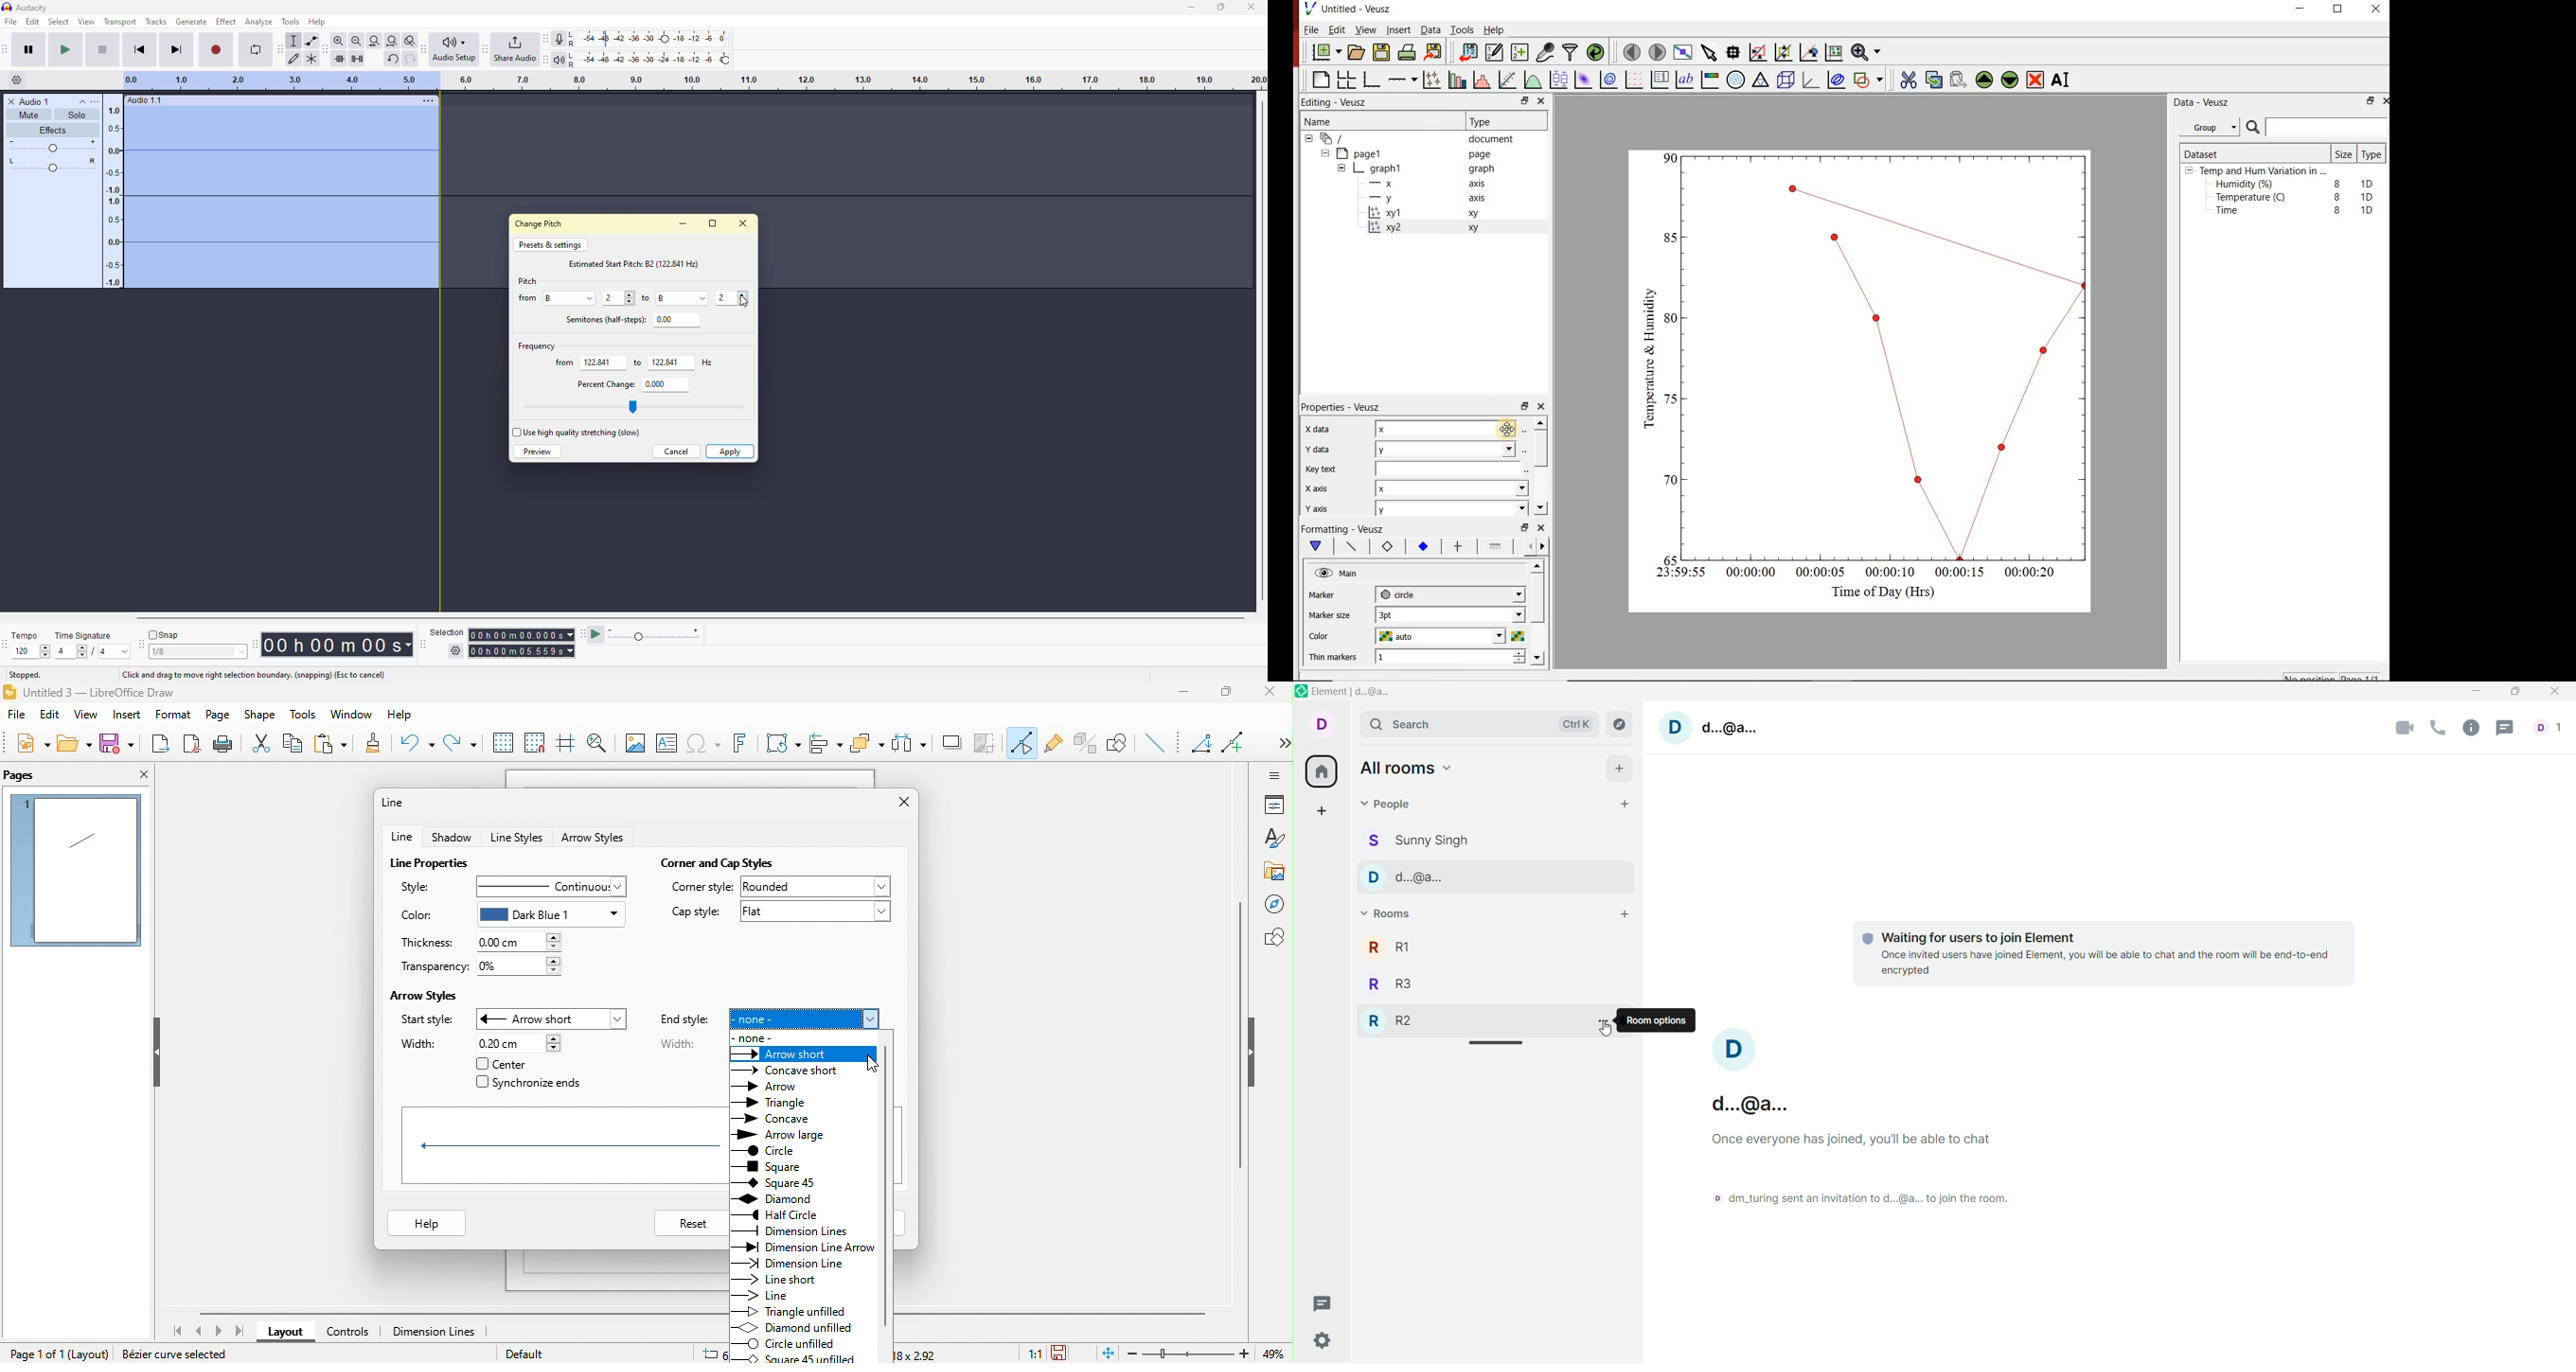 This screenshot has height=1372, width=2576. What do you see at coordinates (1488, 449) in the screenshot?
I see `y data dropdown` at bounding box center [1488, 449].